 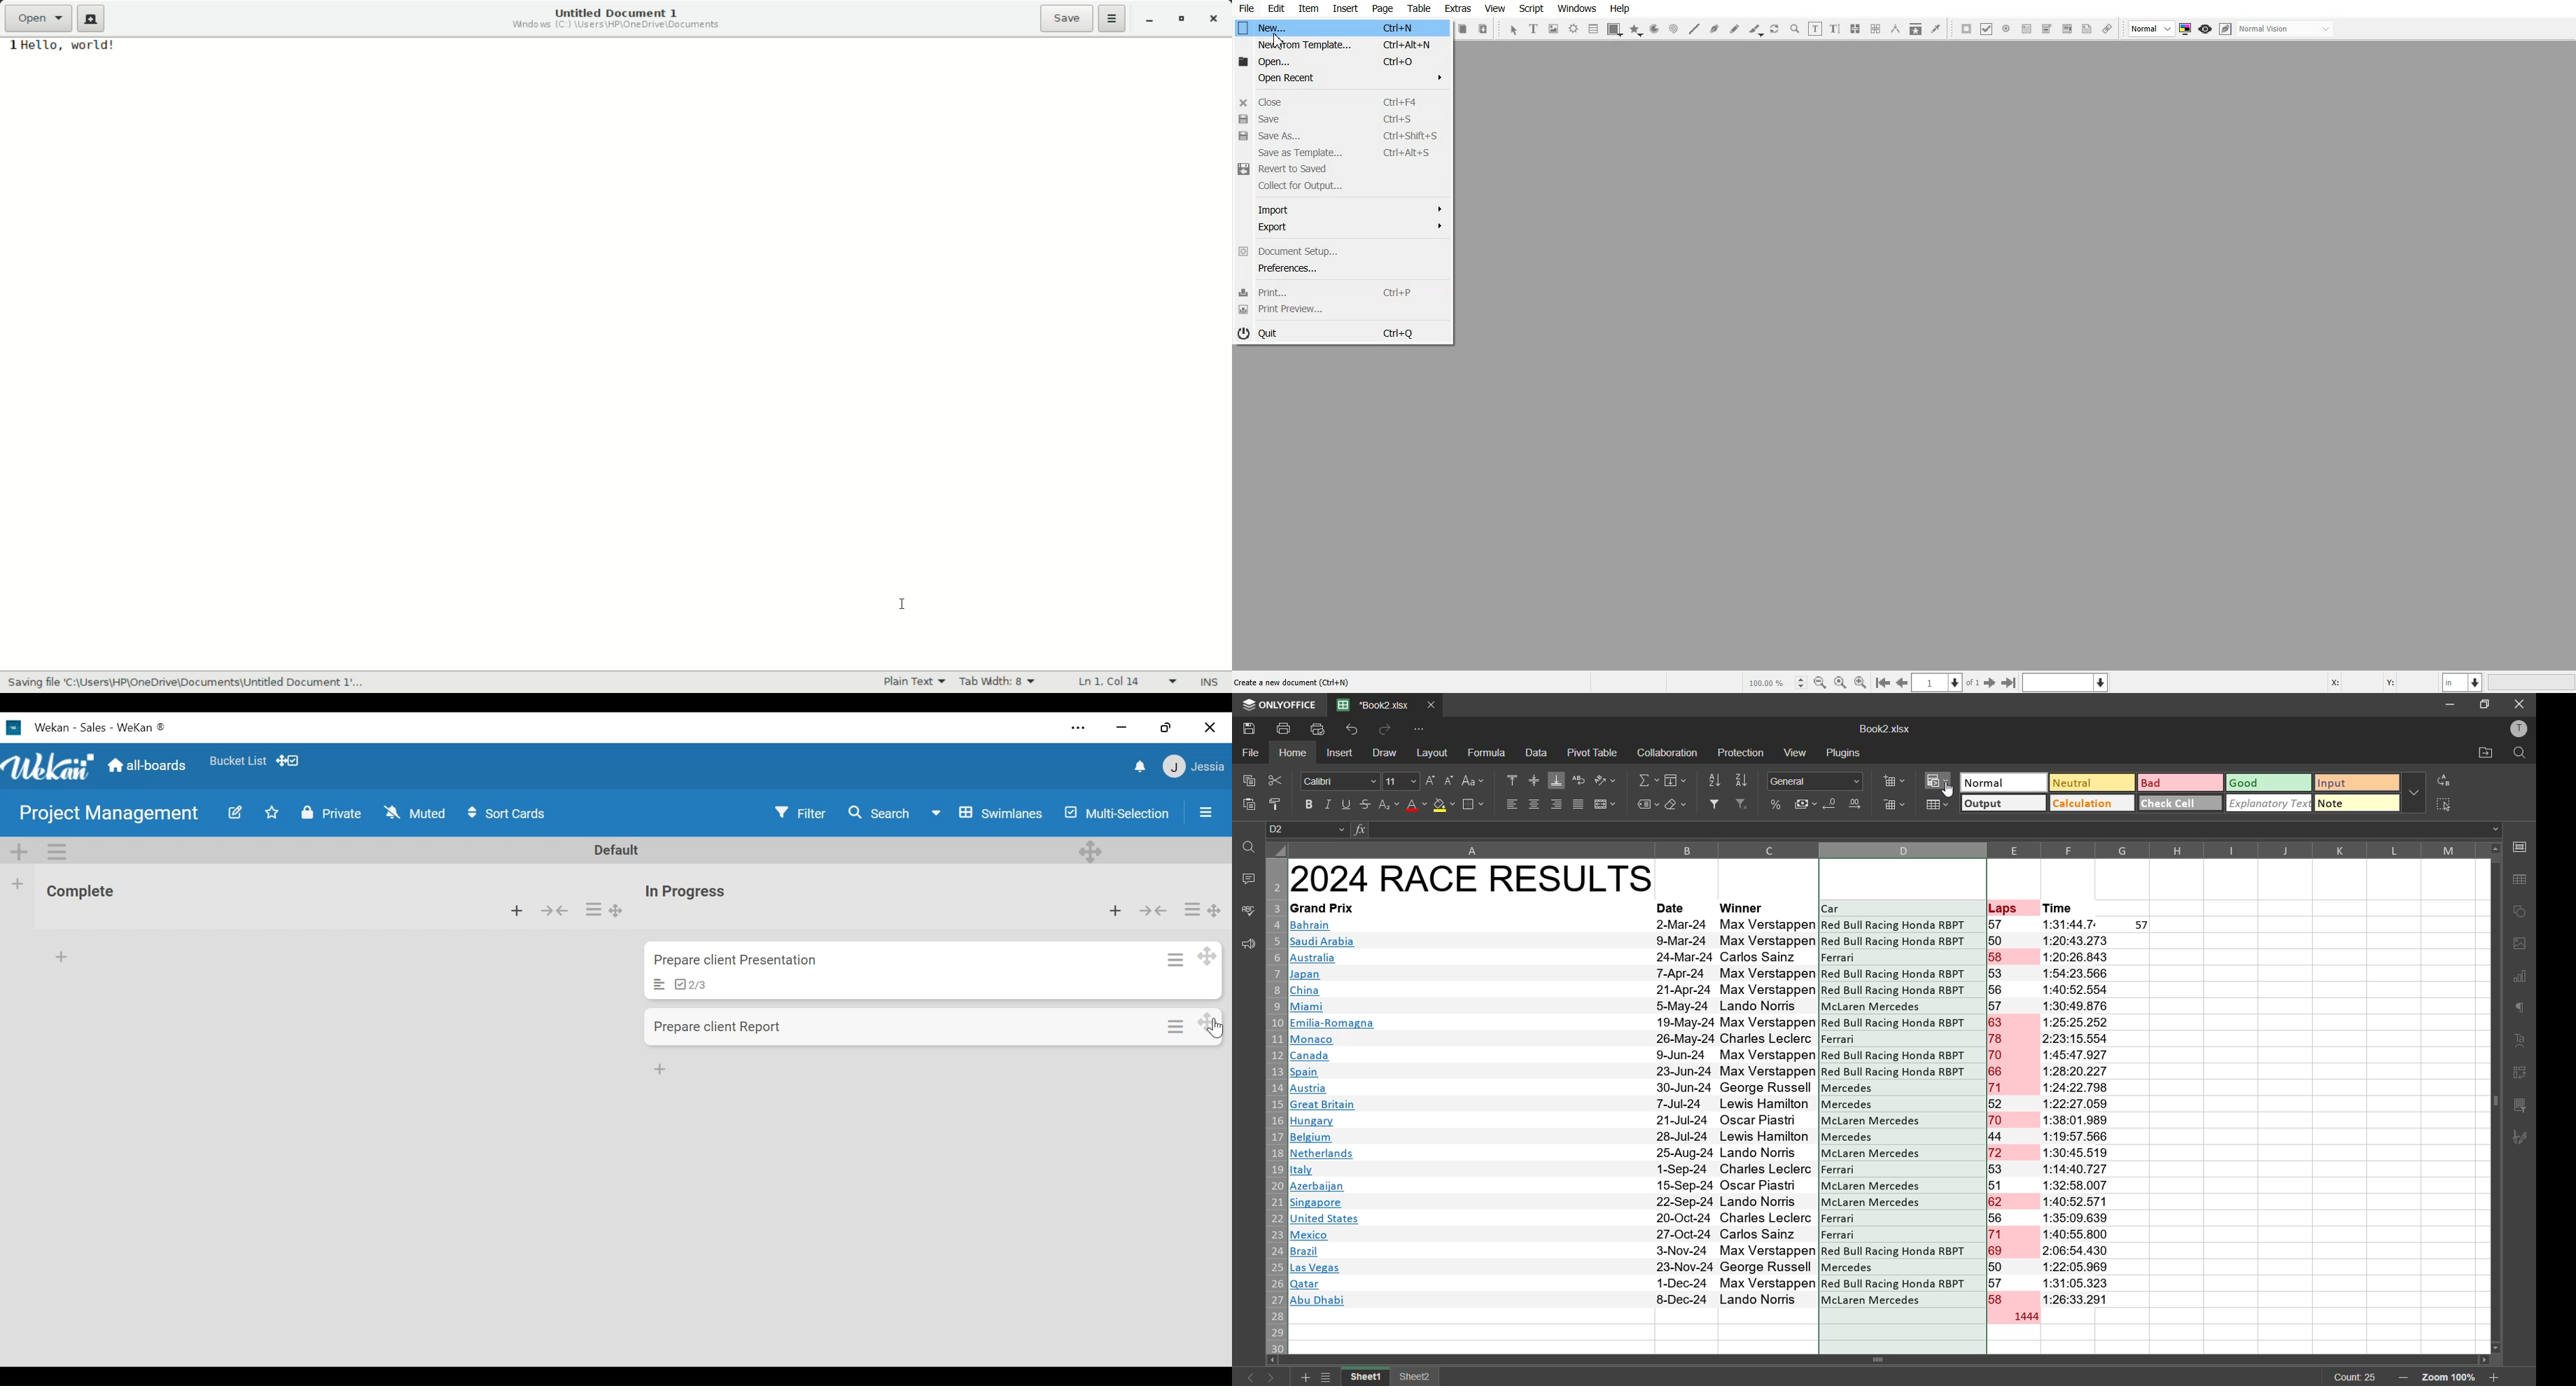 What do you see at coordinates (1342, 61) in the screenshot?
I see `Open` at bounding box center [1342, 61].